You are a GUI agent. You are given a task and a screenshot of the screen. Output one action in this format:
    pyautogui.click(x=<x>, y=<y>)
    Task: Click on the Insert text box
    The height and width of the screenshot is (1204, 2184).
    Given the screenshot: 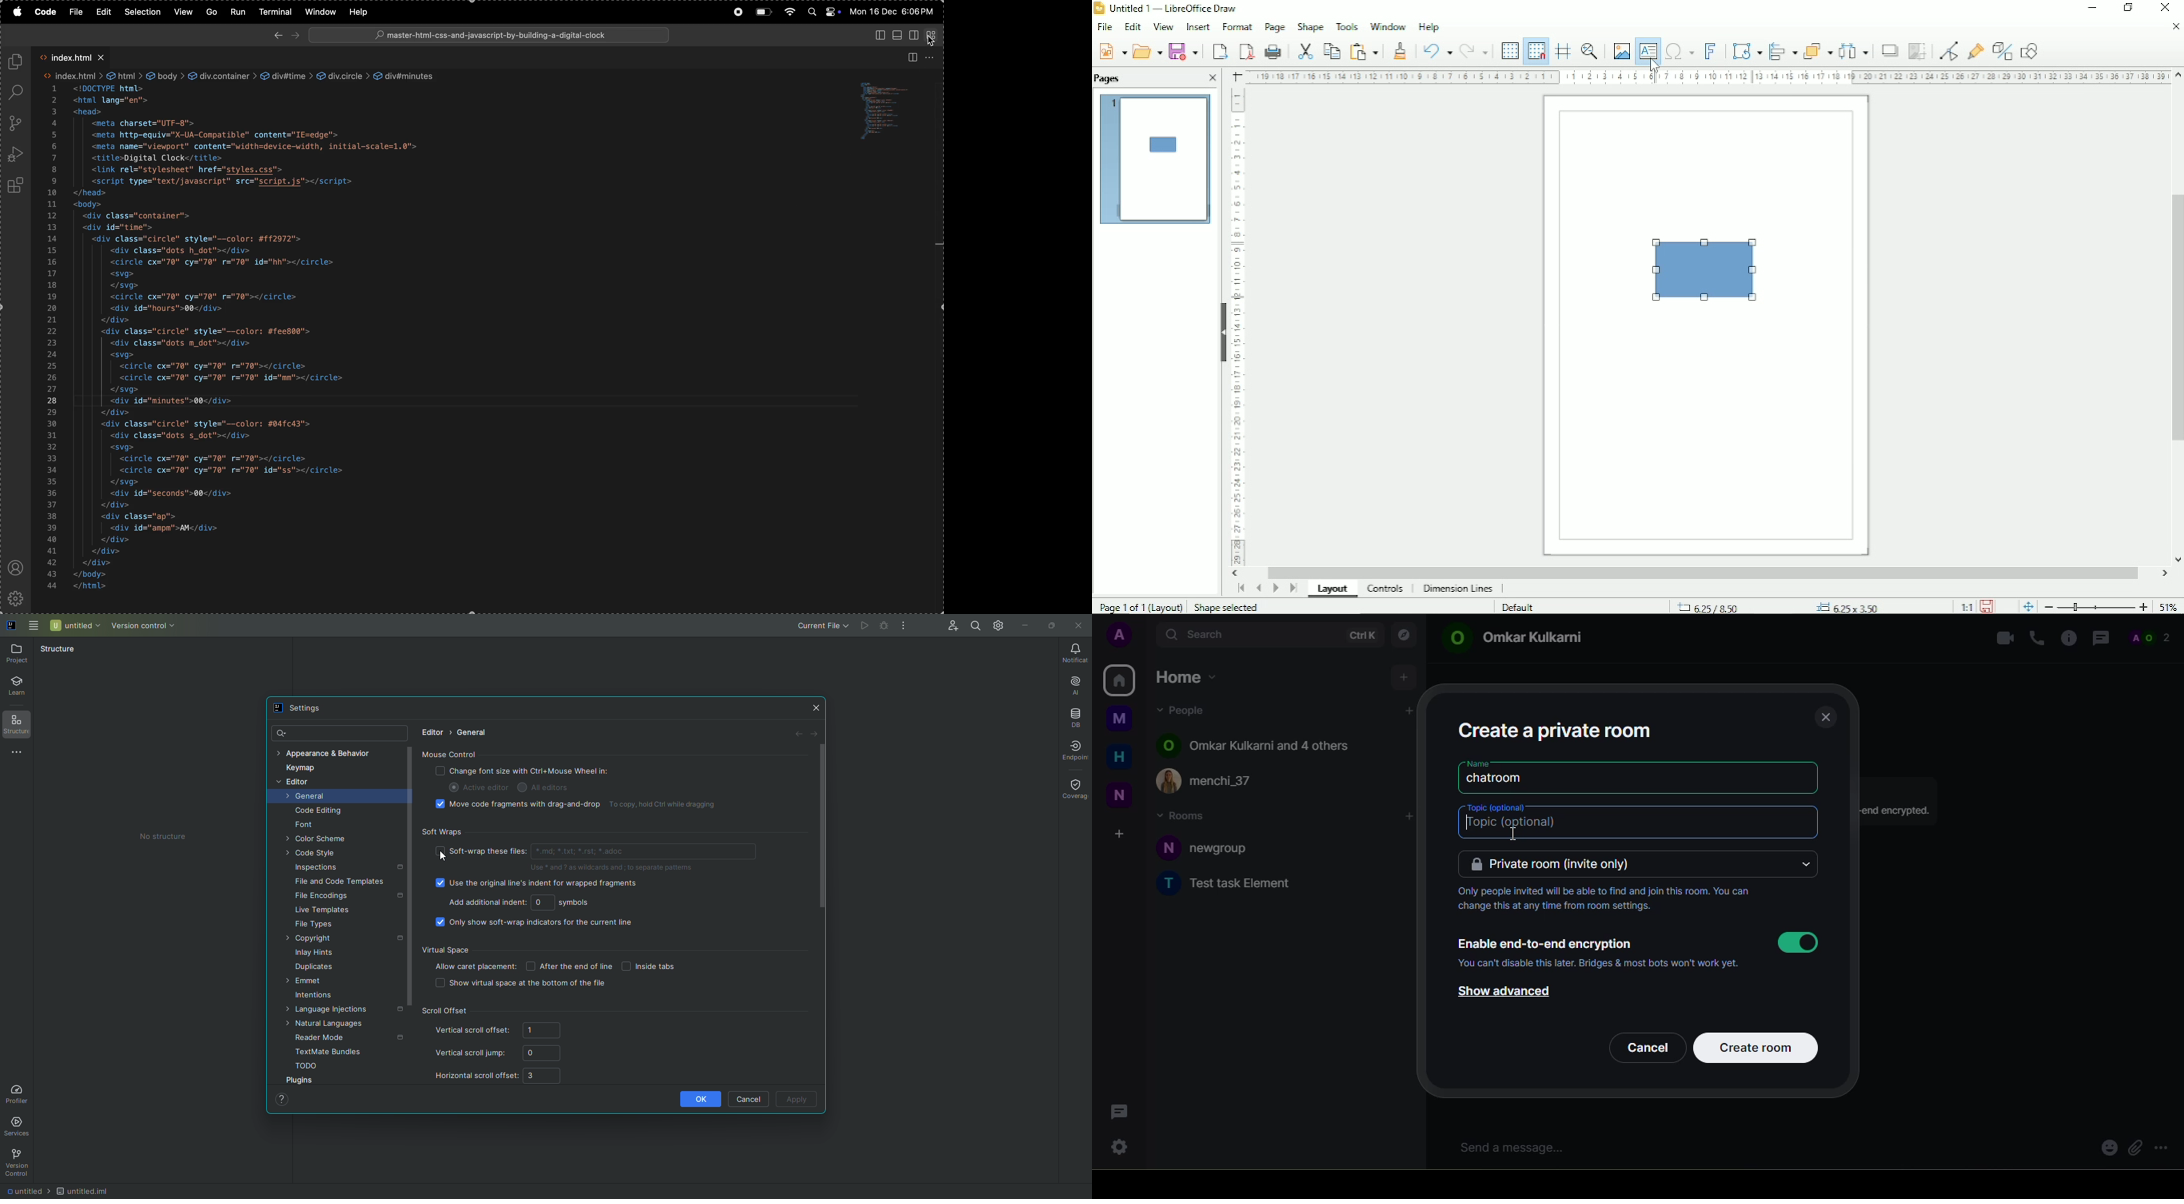 What is the action you would take?
    pyautogui.click(x=1648, y=52)
    